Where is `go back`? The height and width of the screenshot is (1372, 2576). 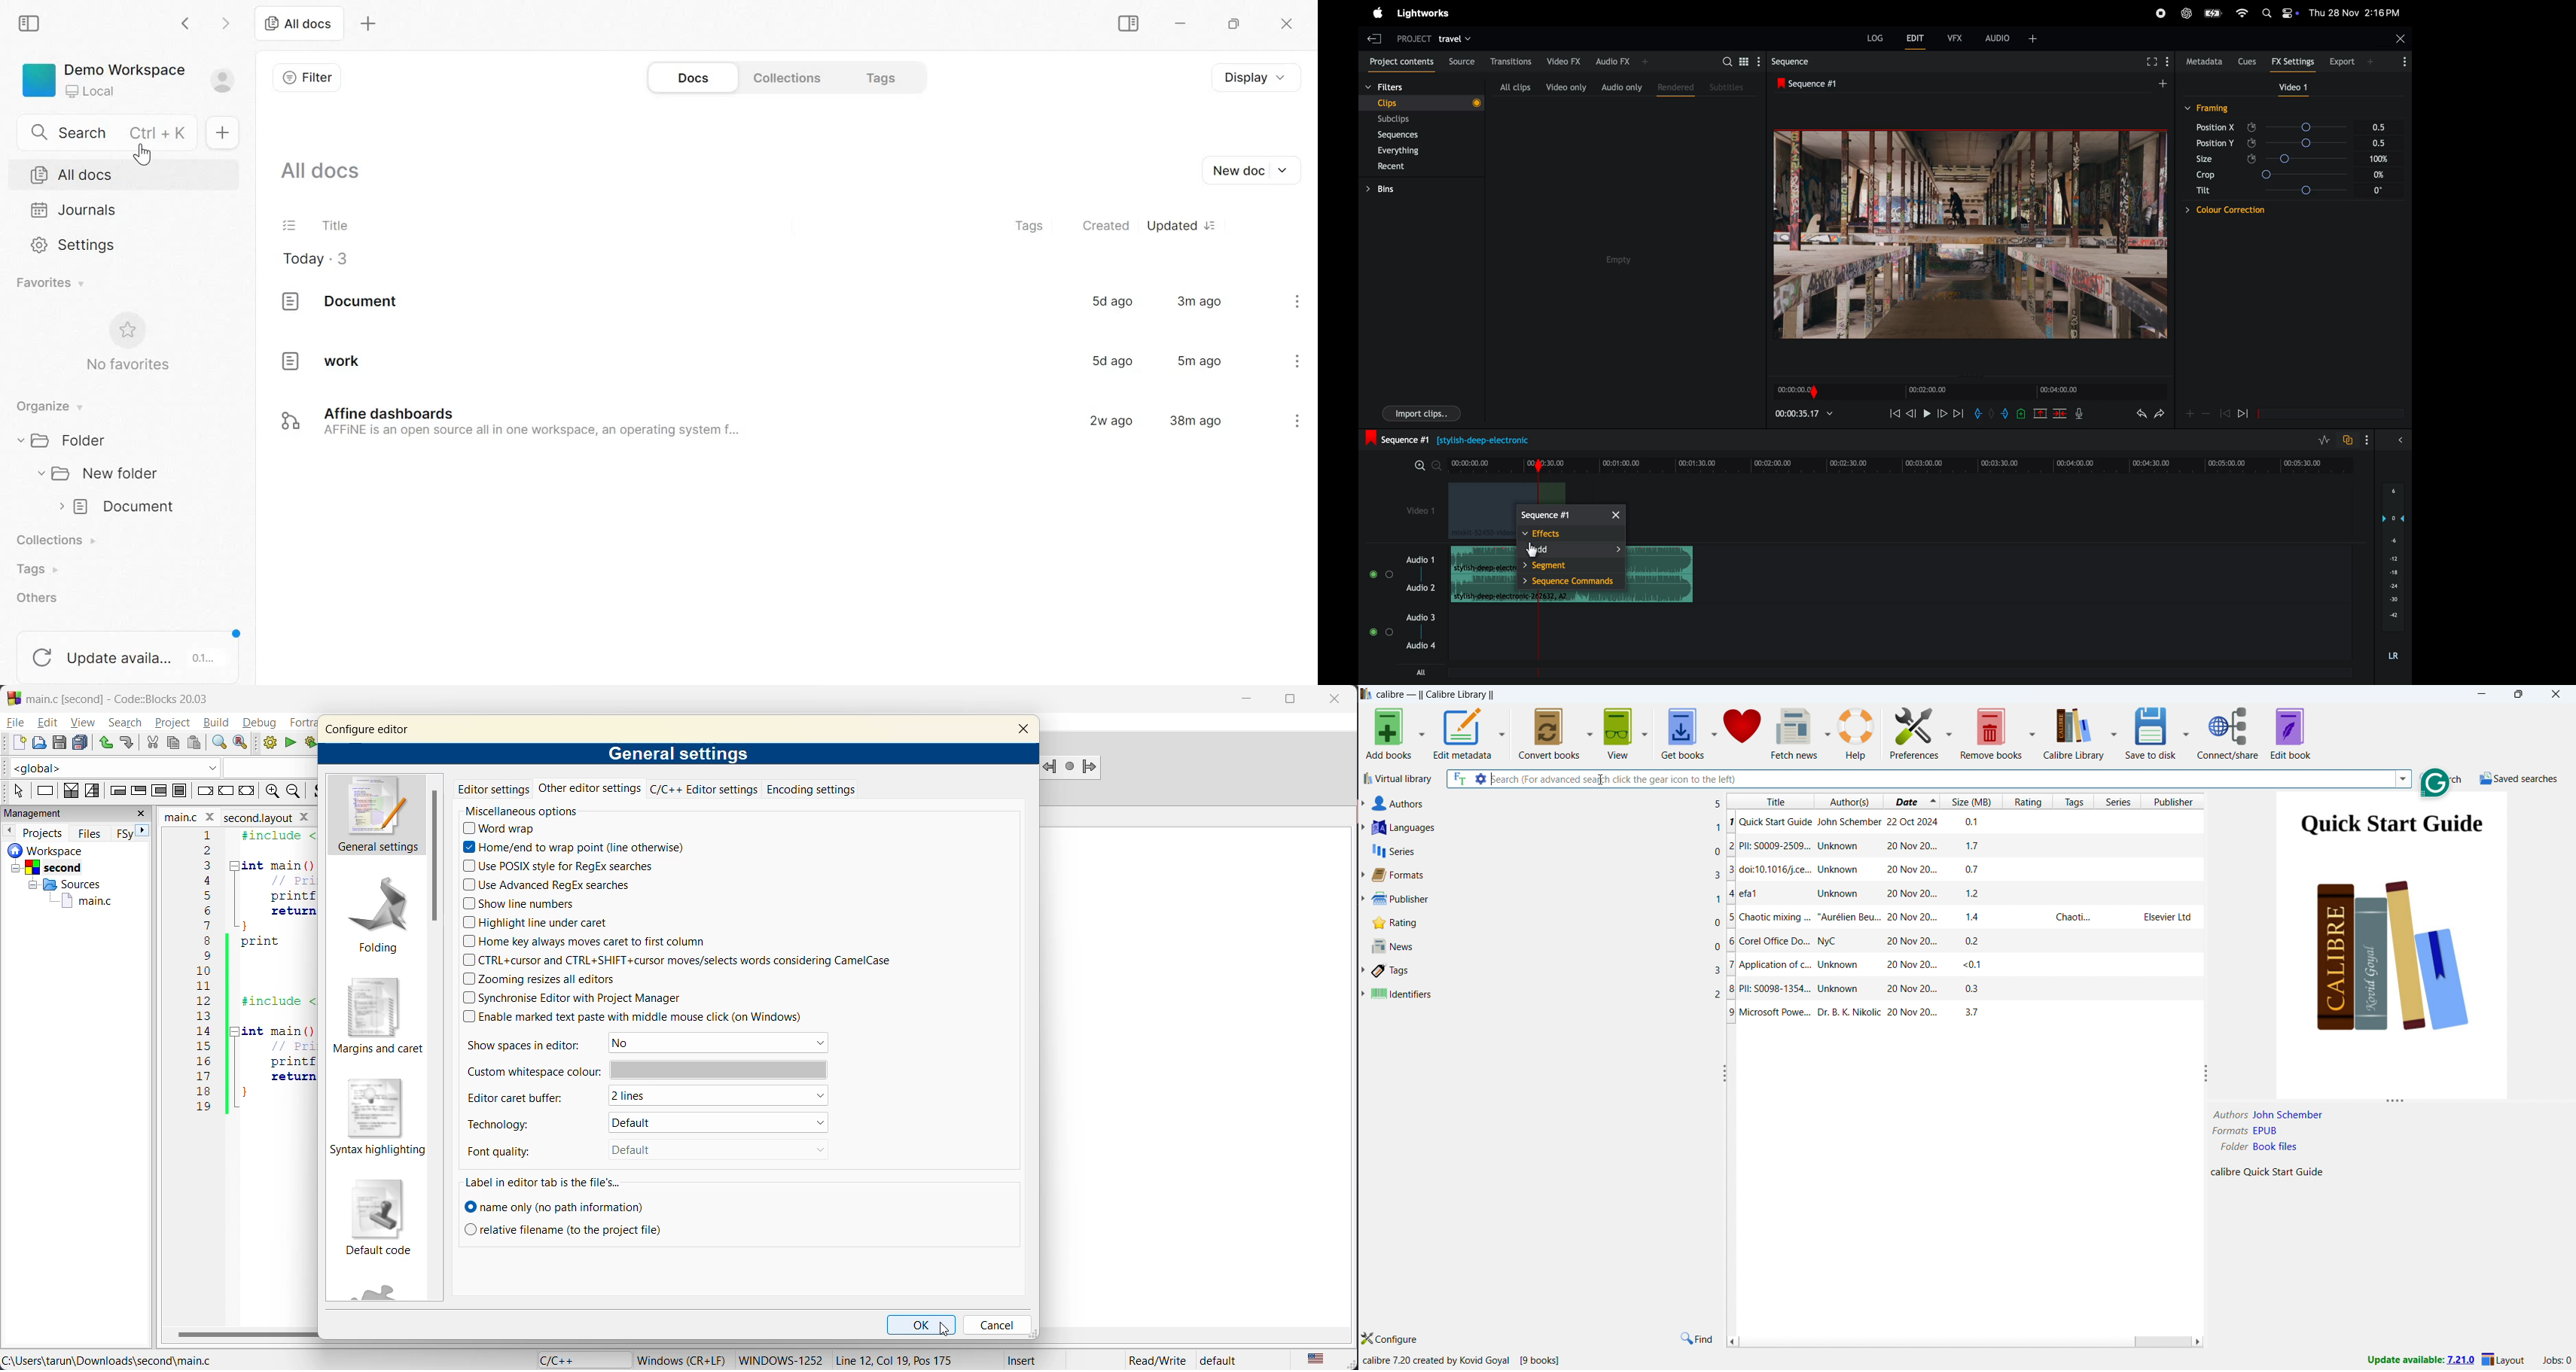 go back is located at coordinates (187, 22).